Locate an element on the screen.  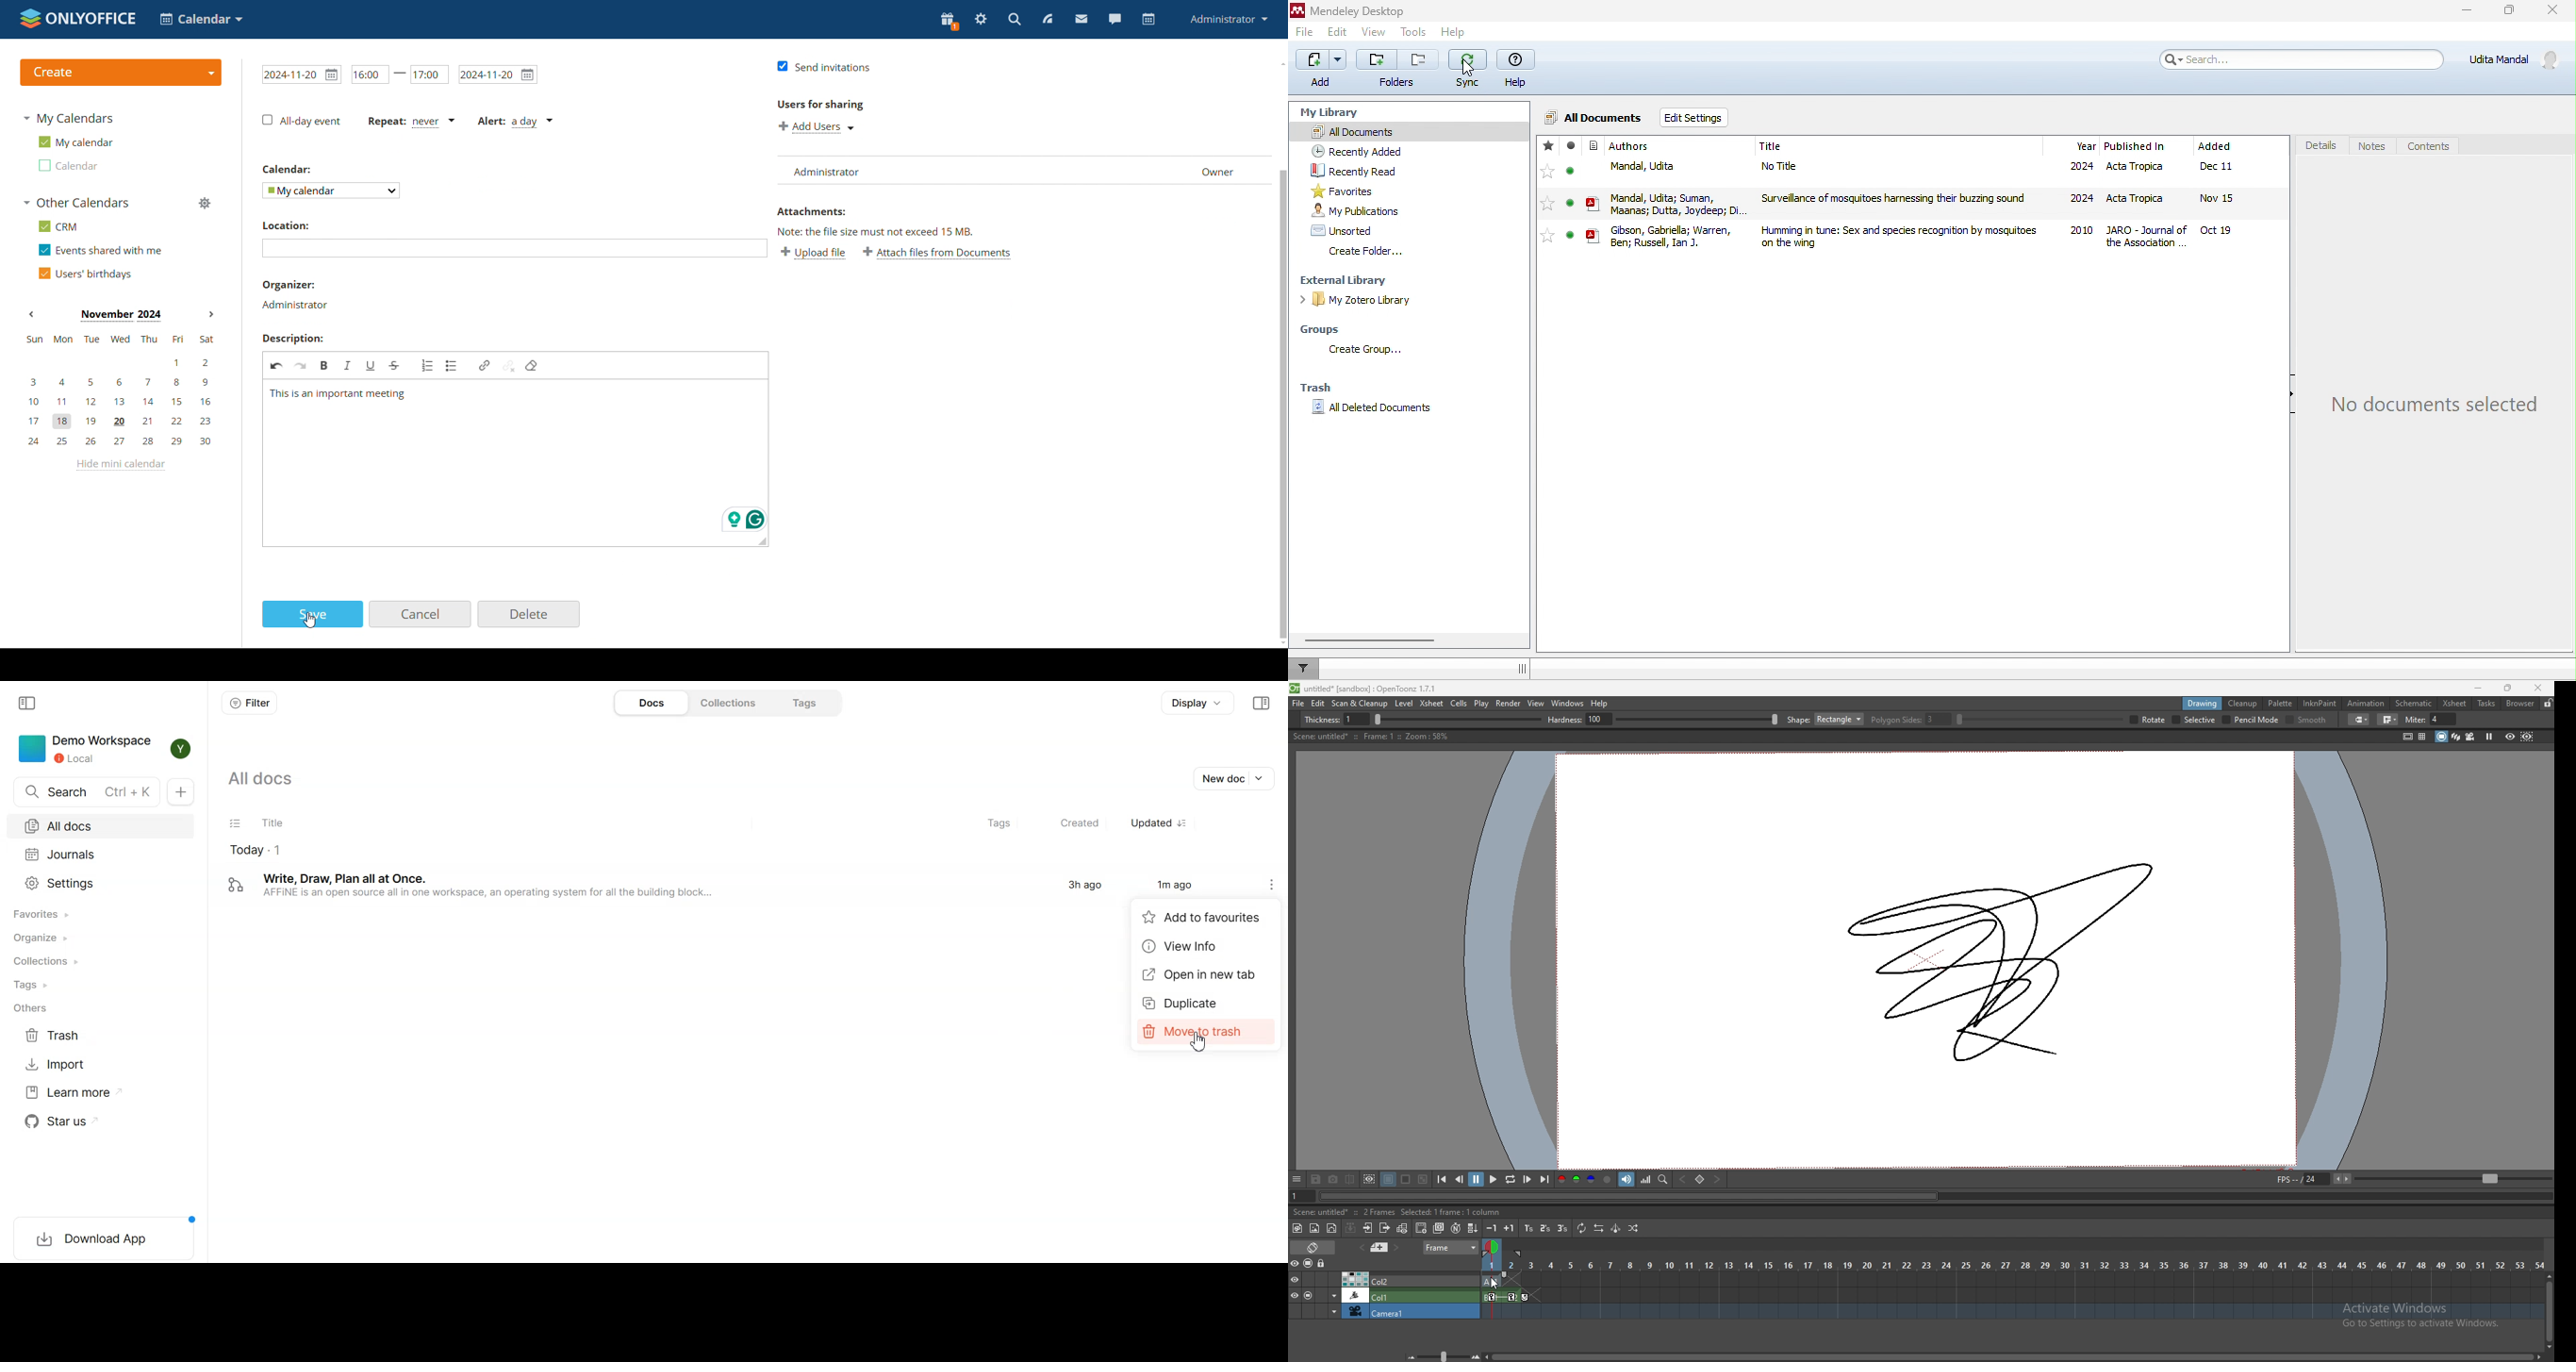
create group is located at coordinates (1363, 349).